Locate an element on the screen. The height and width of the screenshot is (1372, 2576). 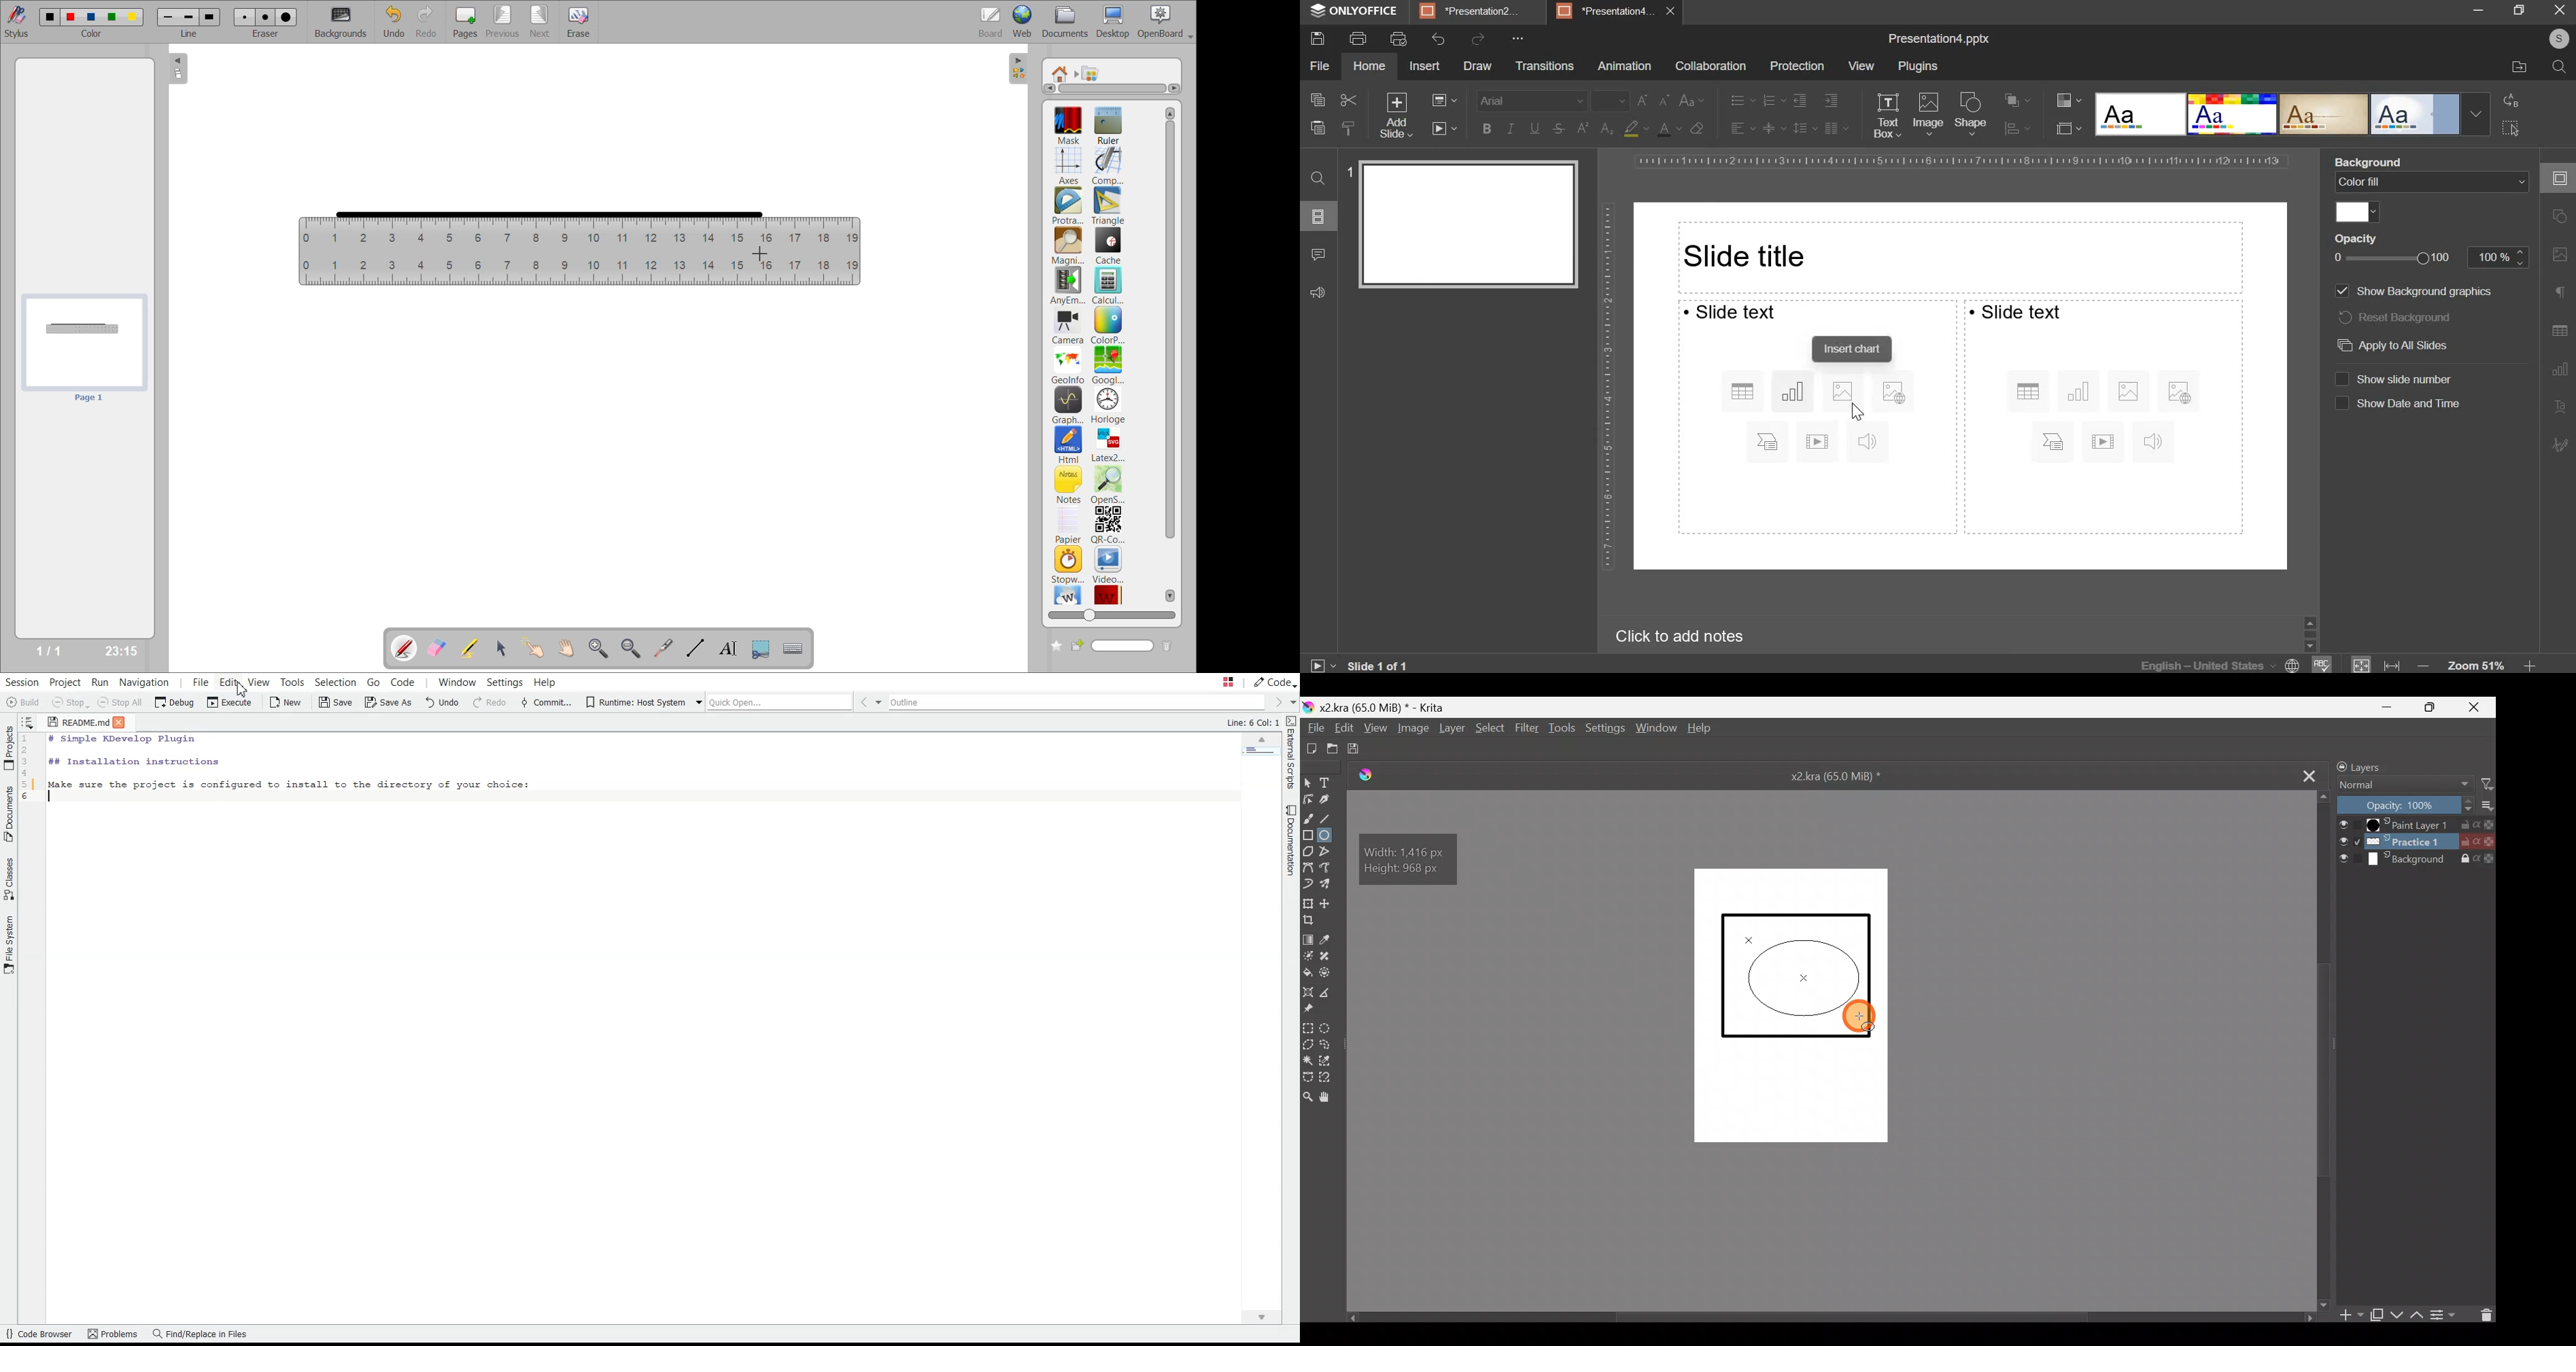
fit to window is located at coordinates (2362, 665).